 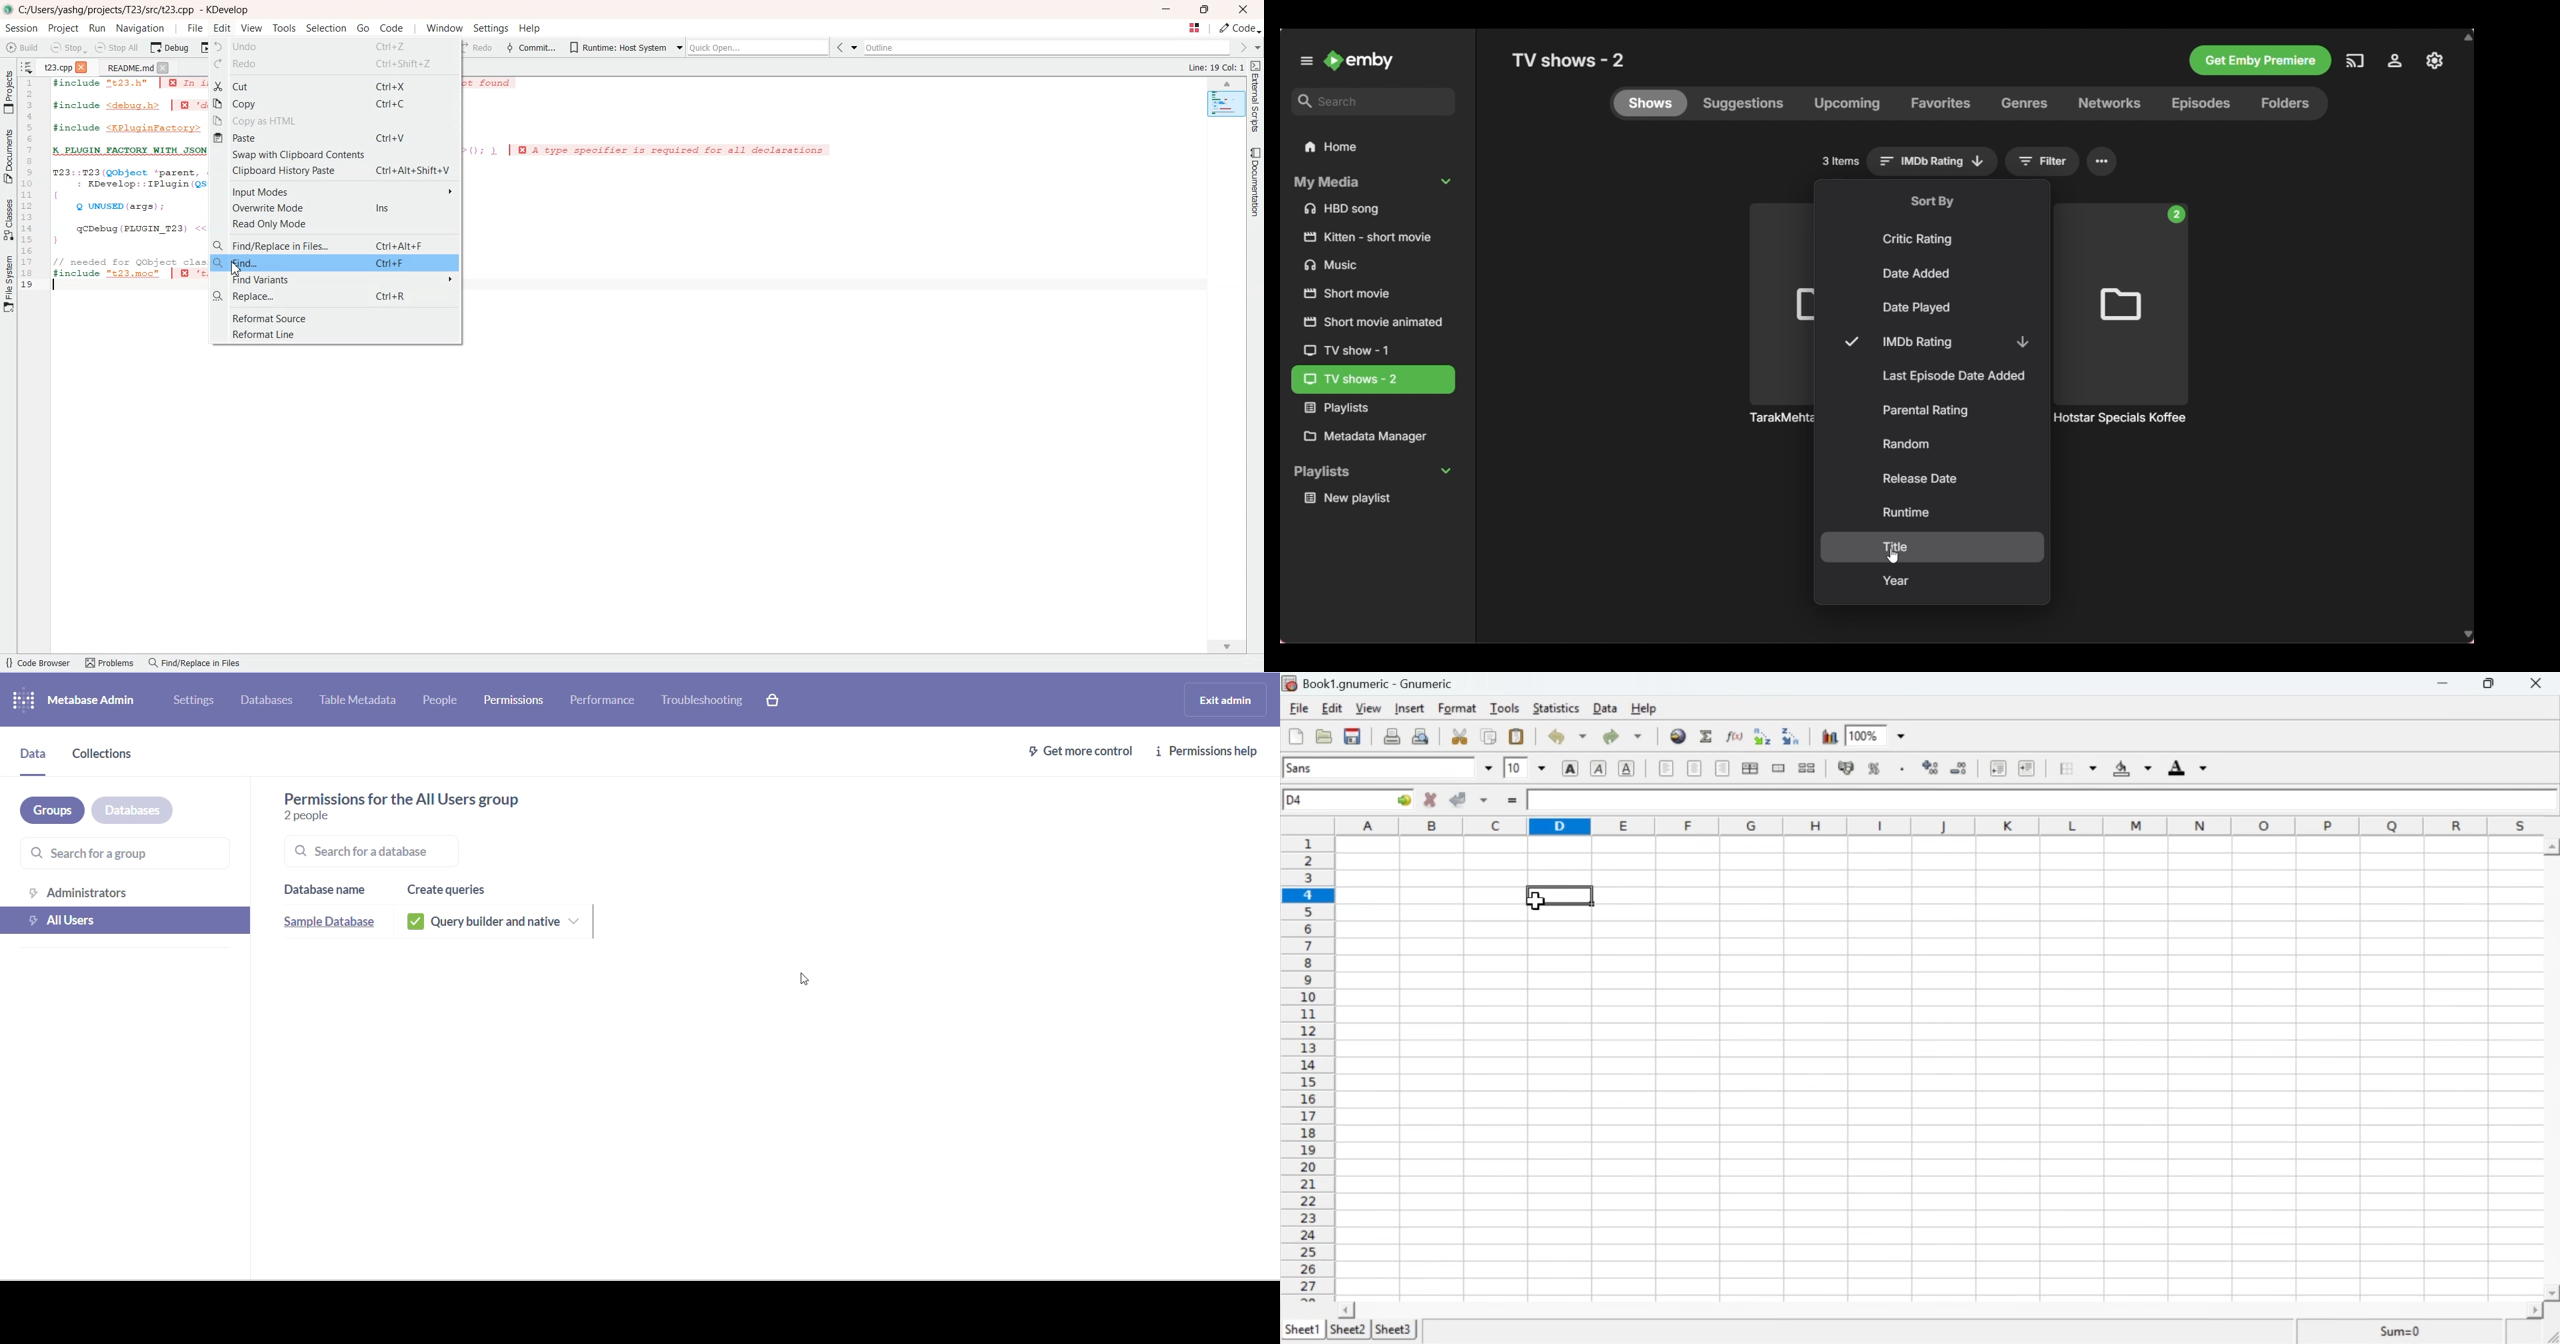 I want to click on Sort descending, so click(x=1793, y=737).